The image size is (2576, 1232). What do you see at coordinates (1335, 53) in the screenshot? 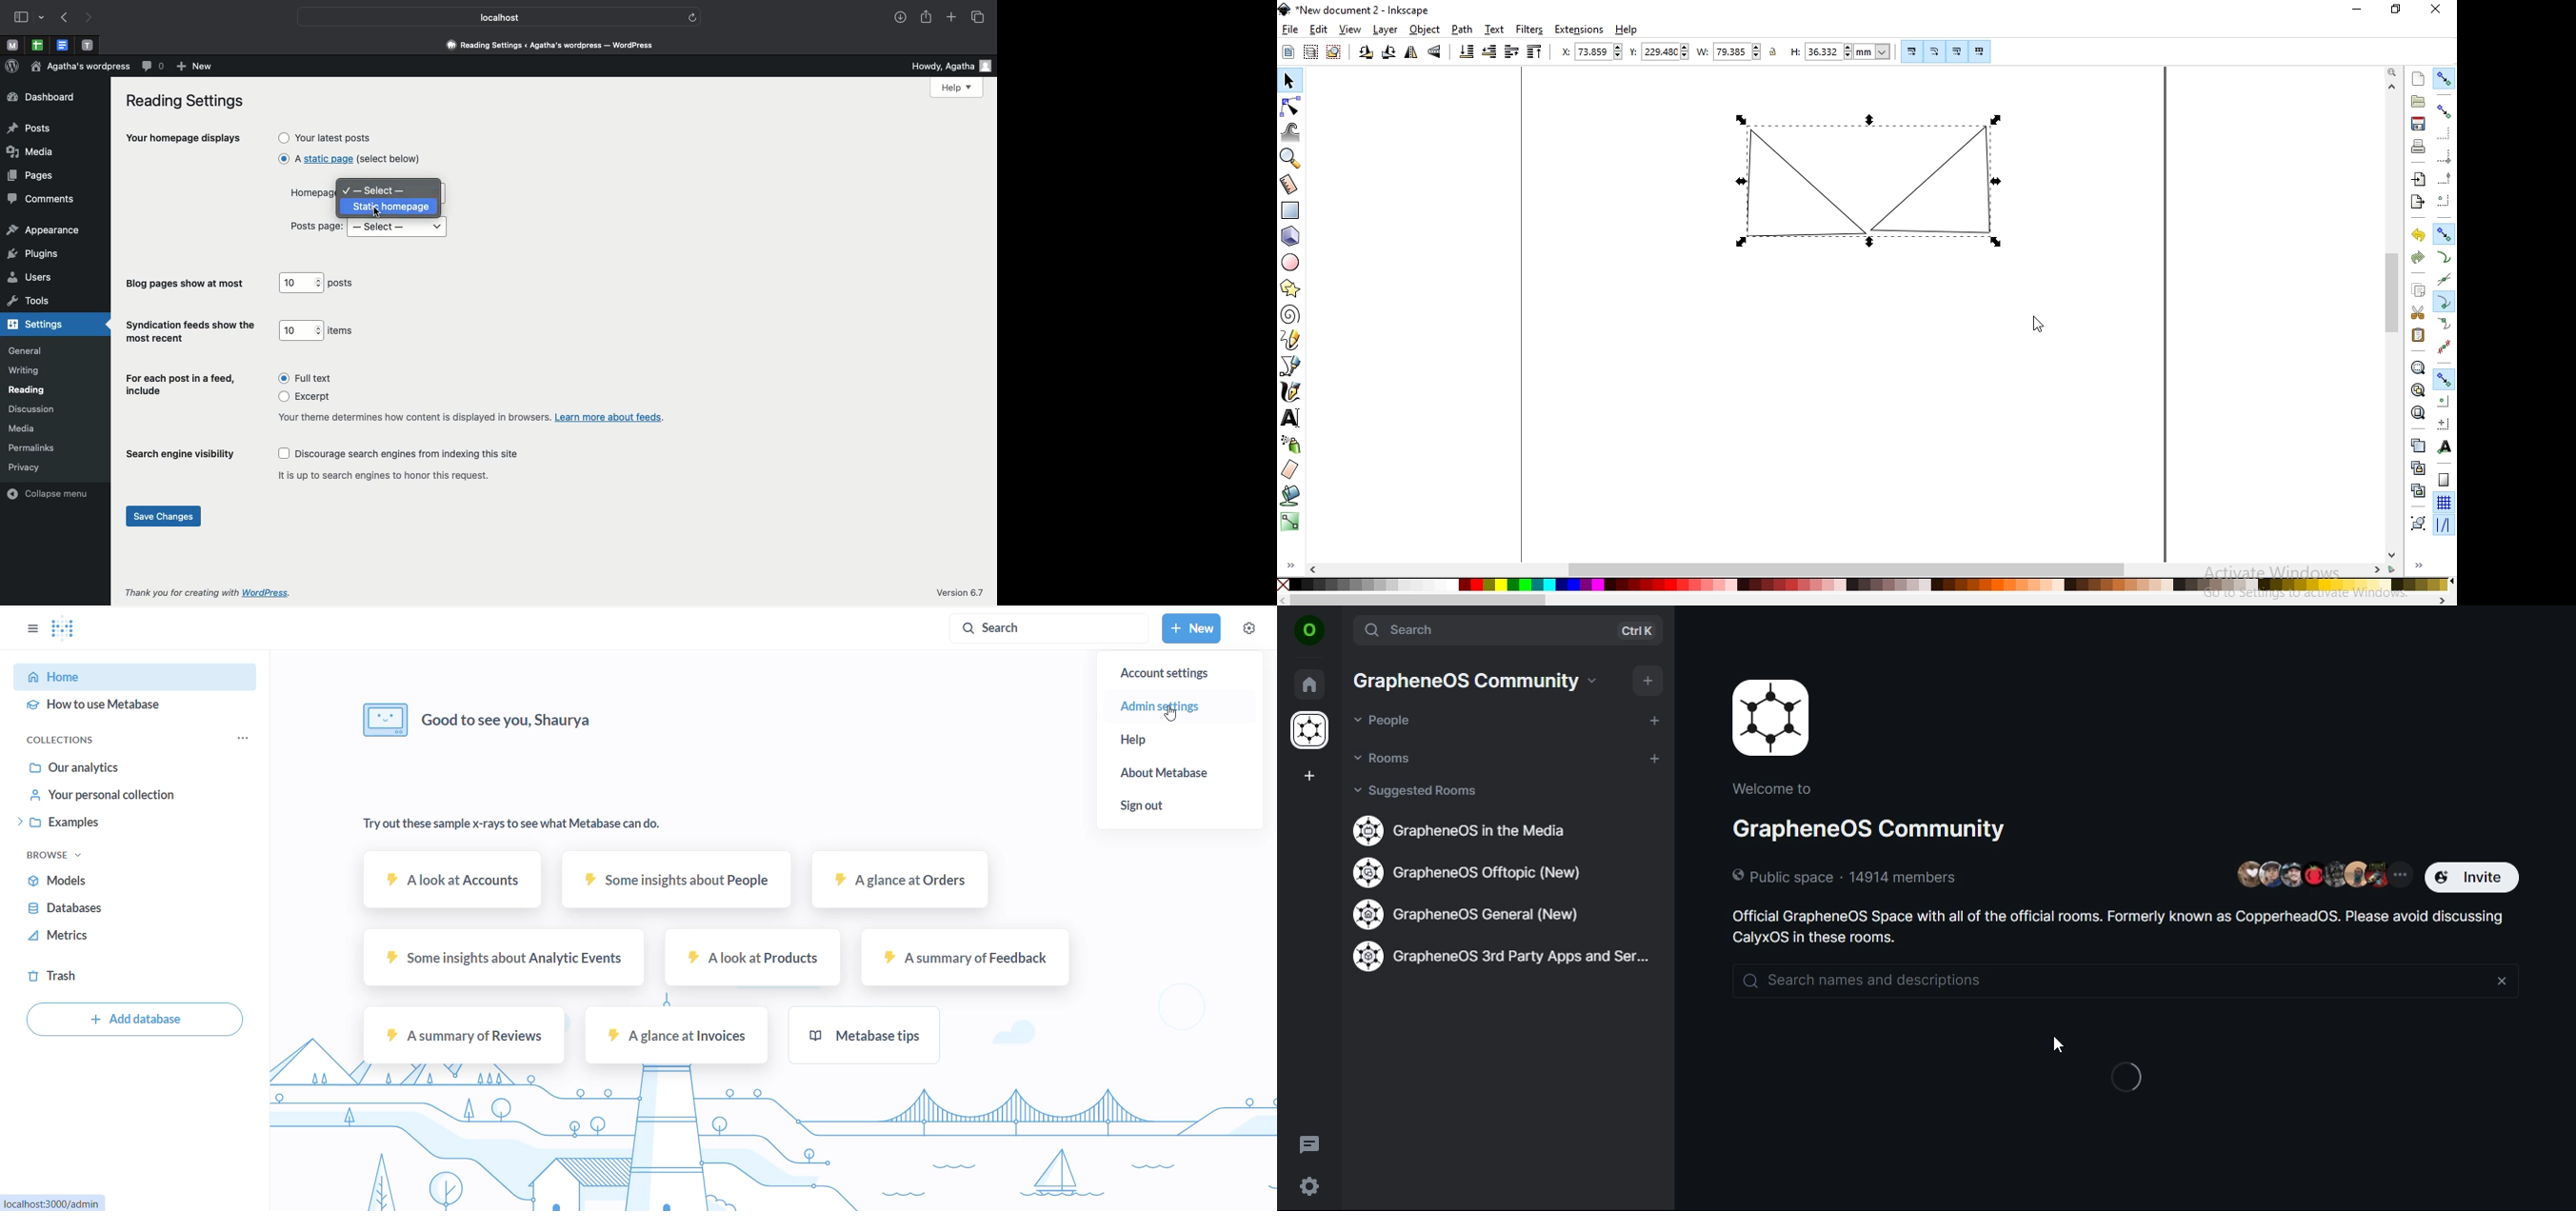
I see `deselect any selected objects or nodes` at bounding box center [1335, 53].